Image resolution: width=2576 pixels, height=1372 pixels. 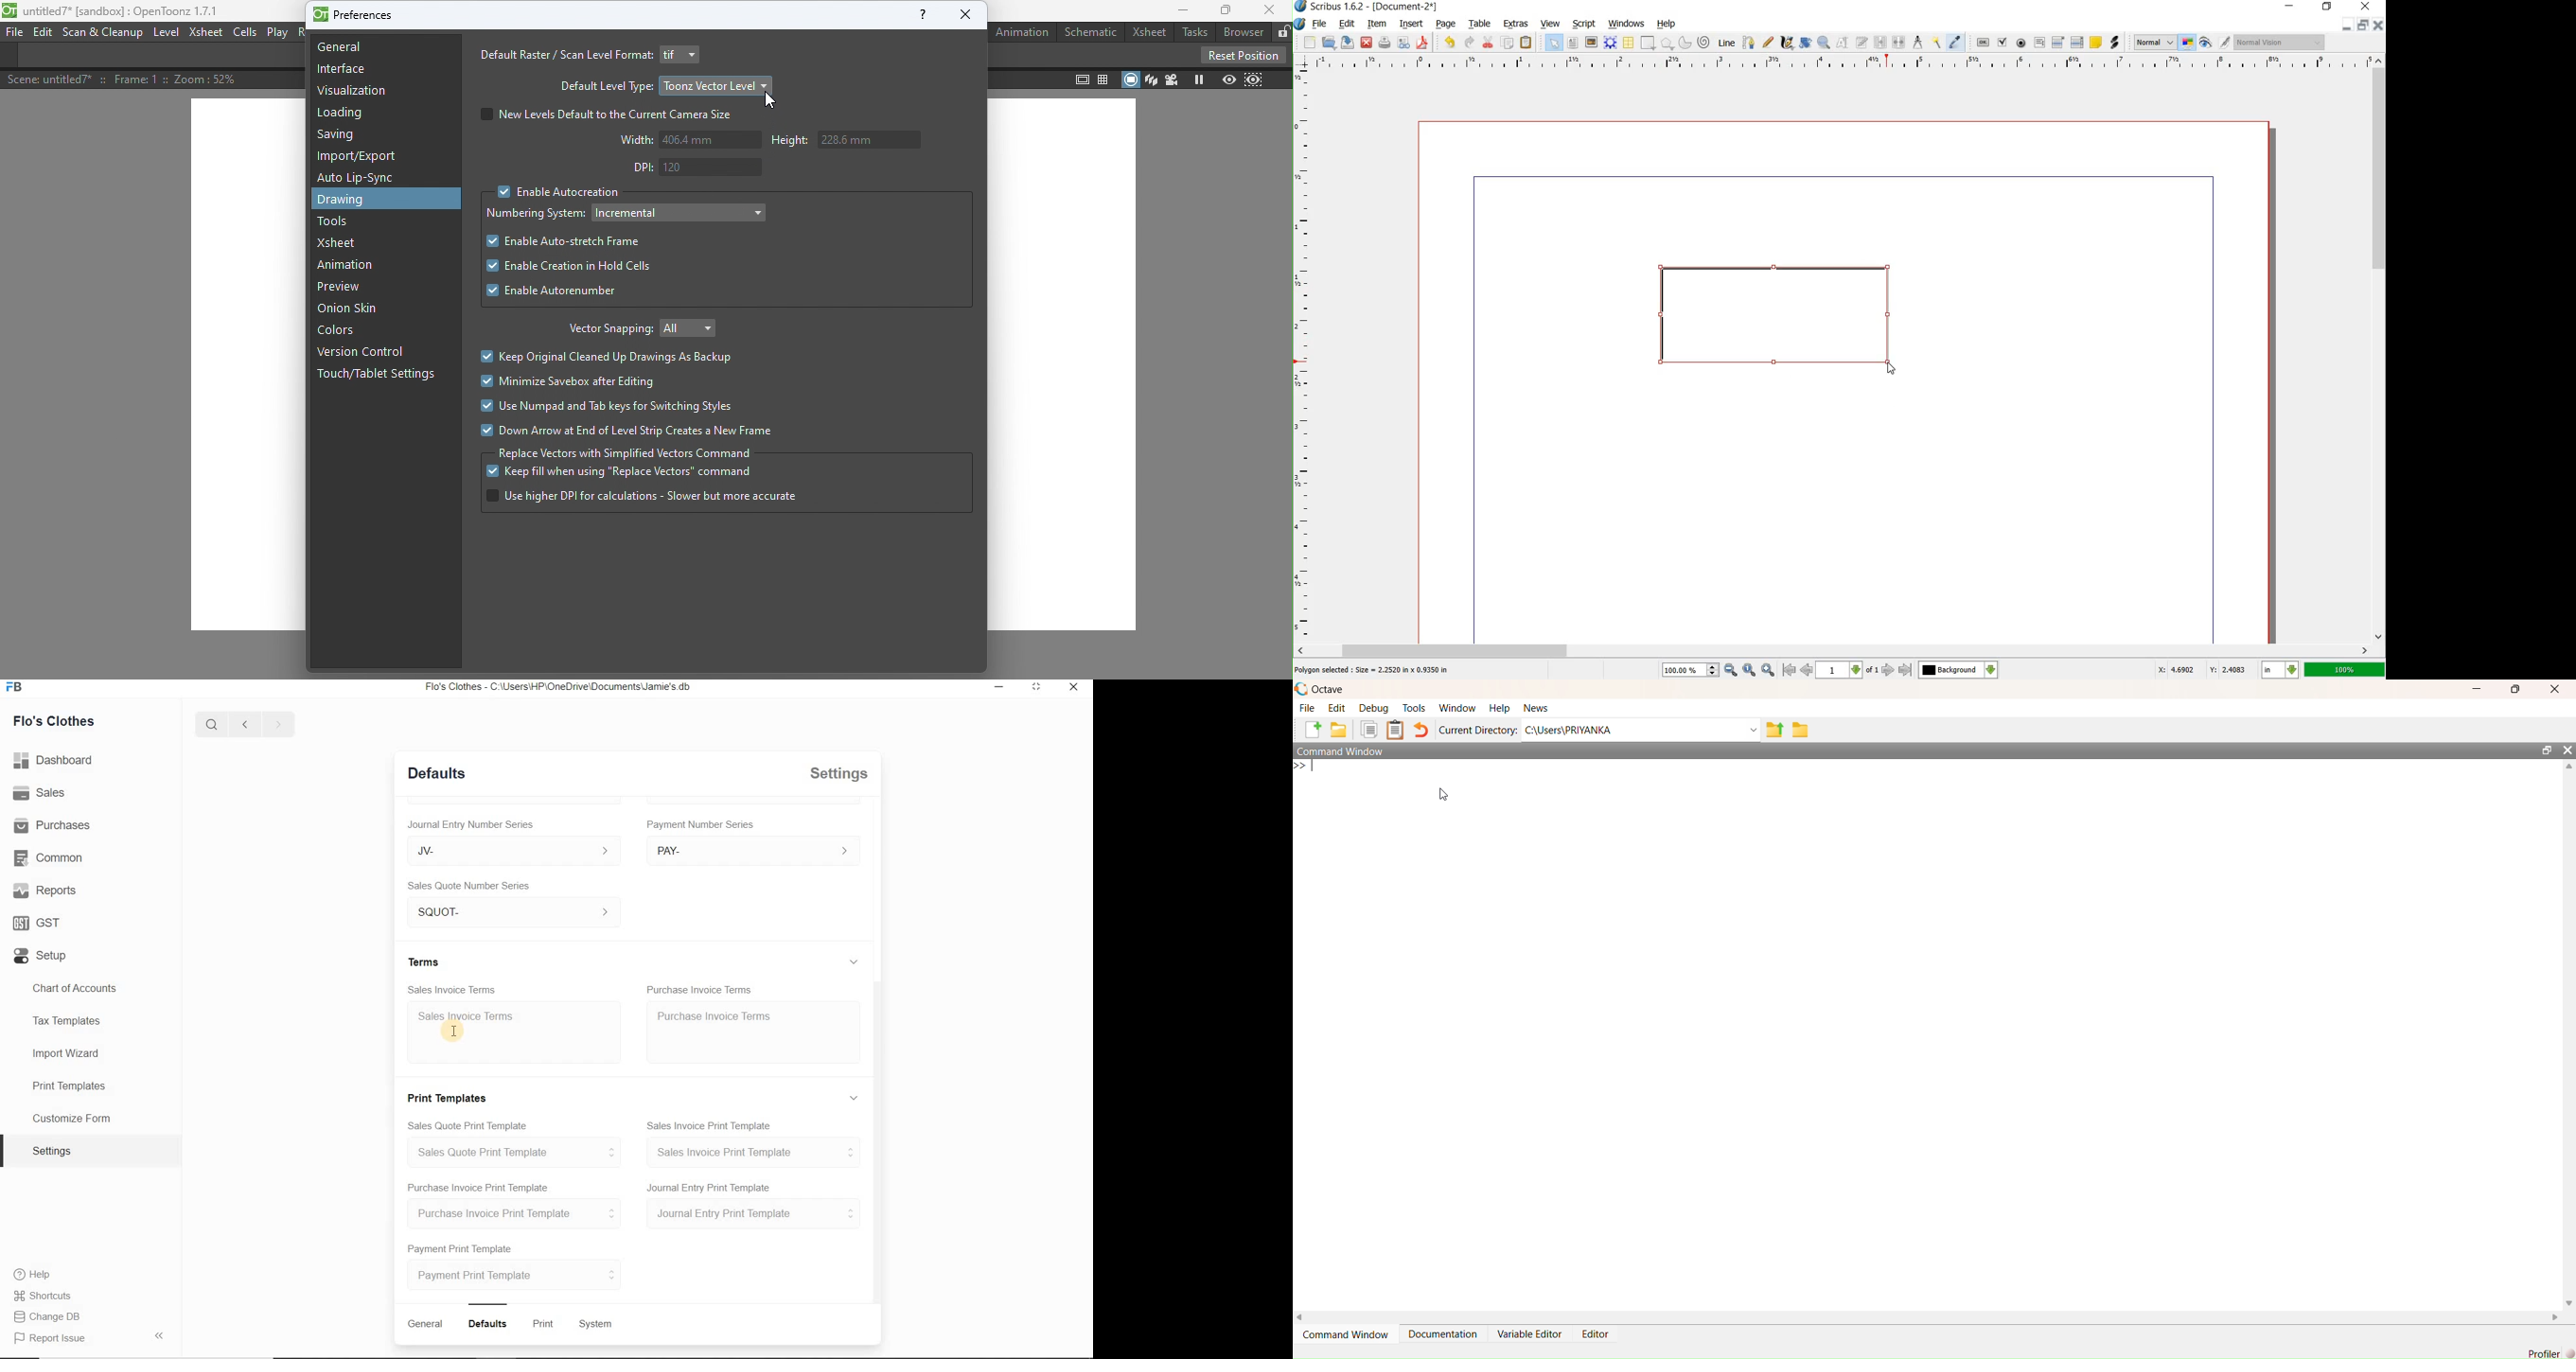 I want to click on Cursor, so click(x=453, y=1030).